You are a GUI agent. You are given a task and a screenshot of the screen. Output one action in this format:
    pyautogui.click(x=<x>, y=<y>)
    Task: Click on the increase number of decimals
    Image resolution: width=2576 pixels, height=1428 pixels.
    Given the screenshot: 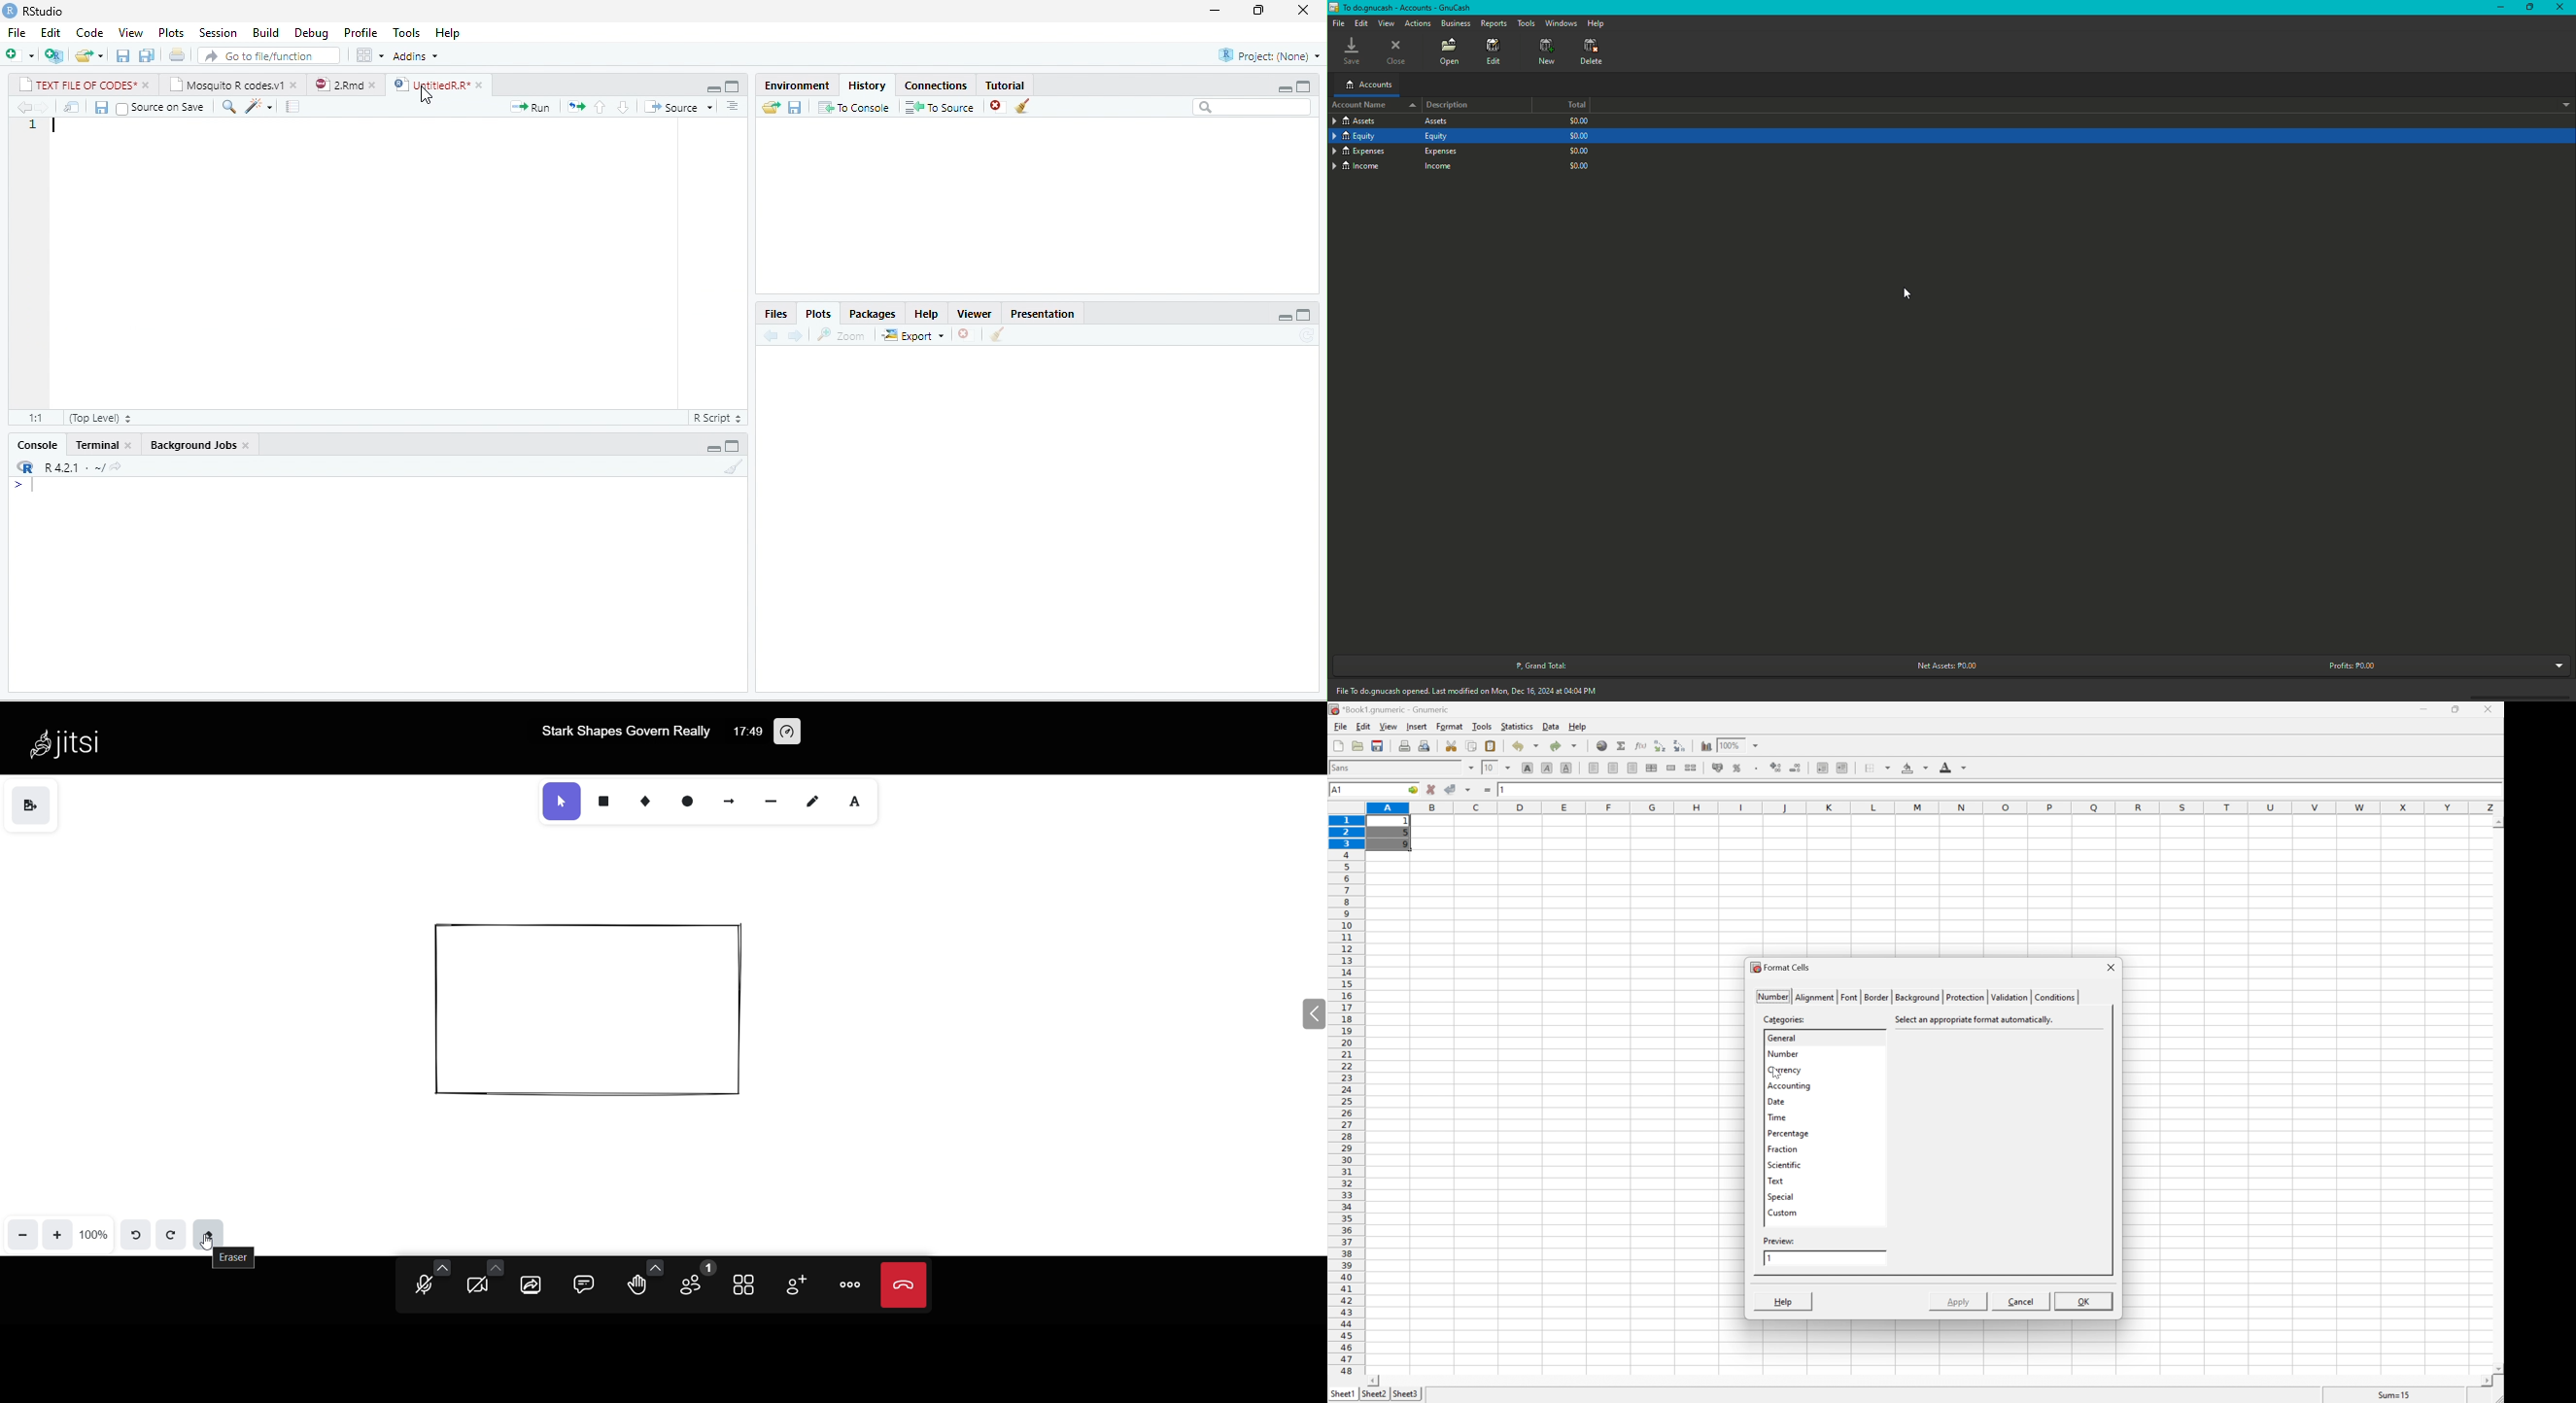 What is the action you would take?
    pyautogui.click(x=1776, y=767)
    